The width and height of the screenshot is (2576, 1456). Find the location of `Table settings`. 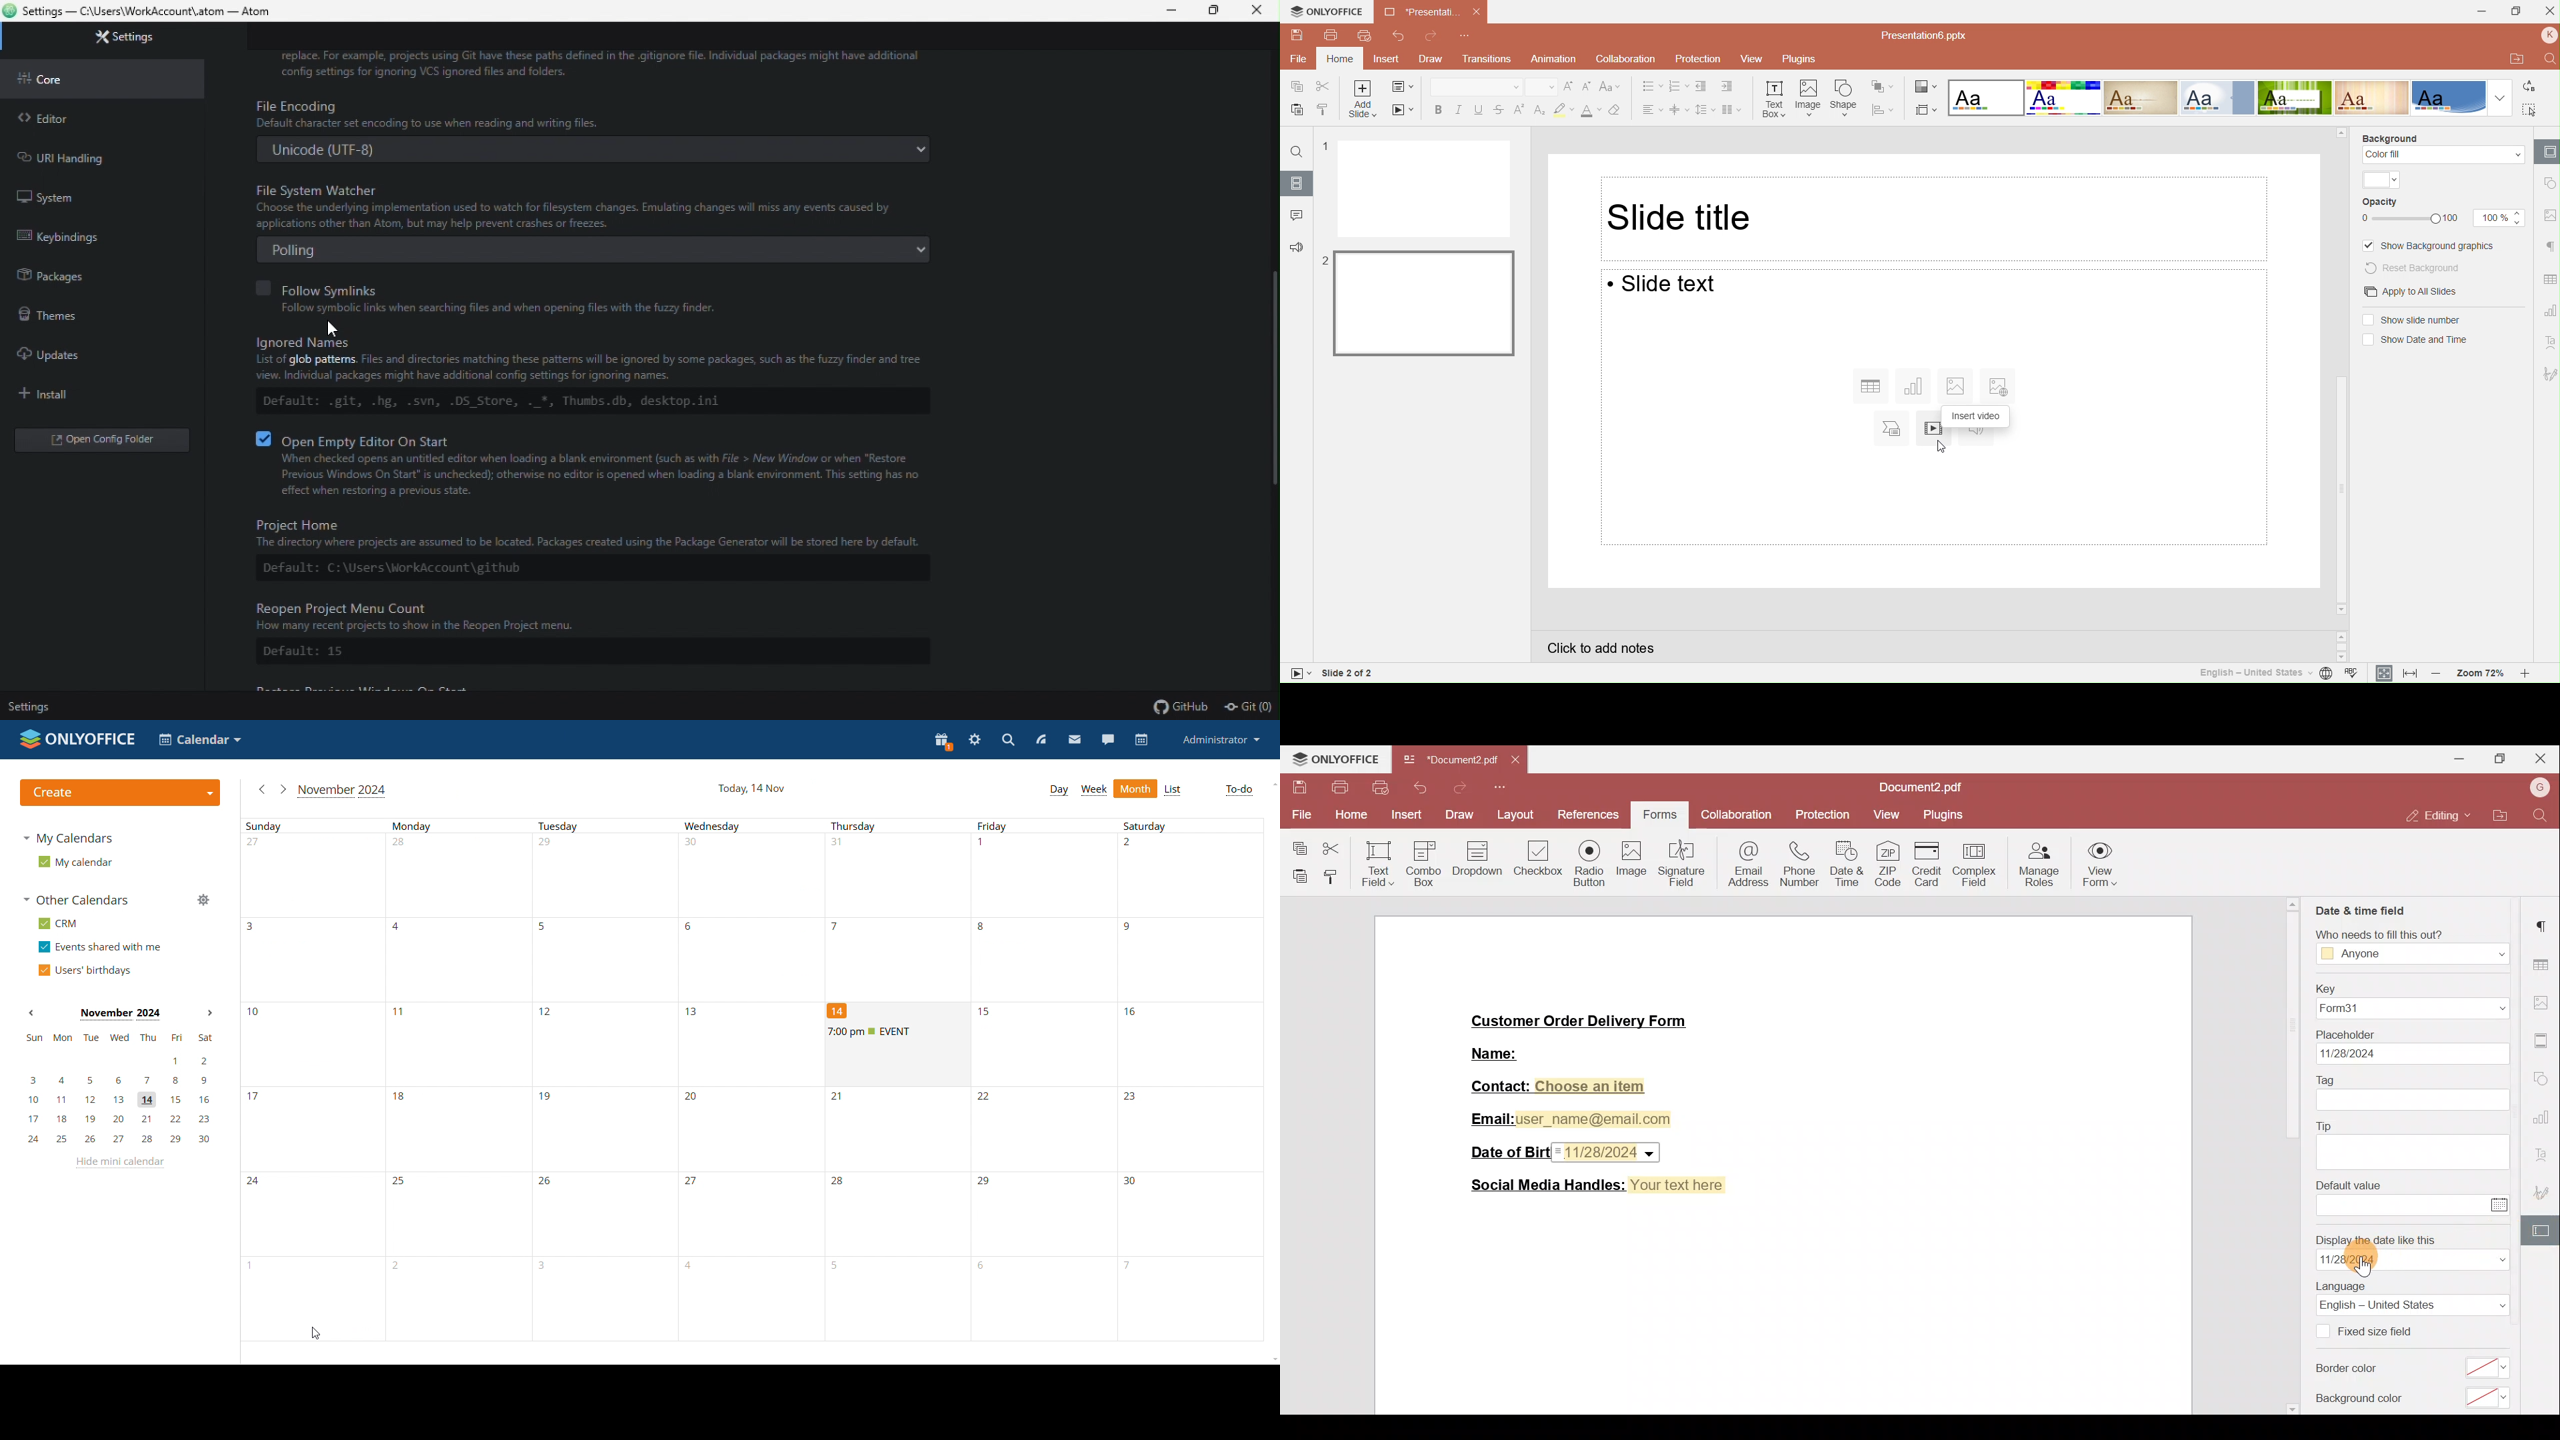

Table settings is located at coordinates (2544, 965).